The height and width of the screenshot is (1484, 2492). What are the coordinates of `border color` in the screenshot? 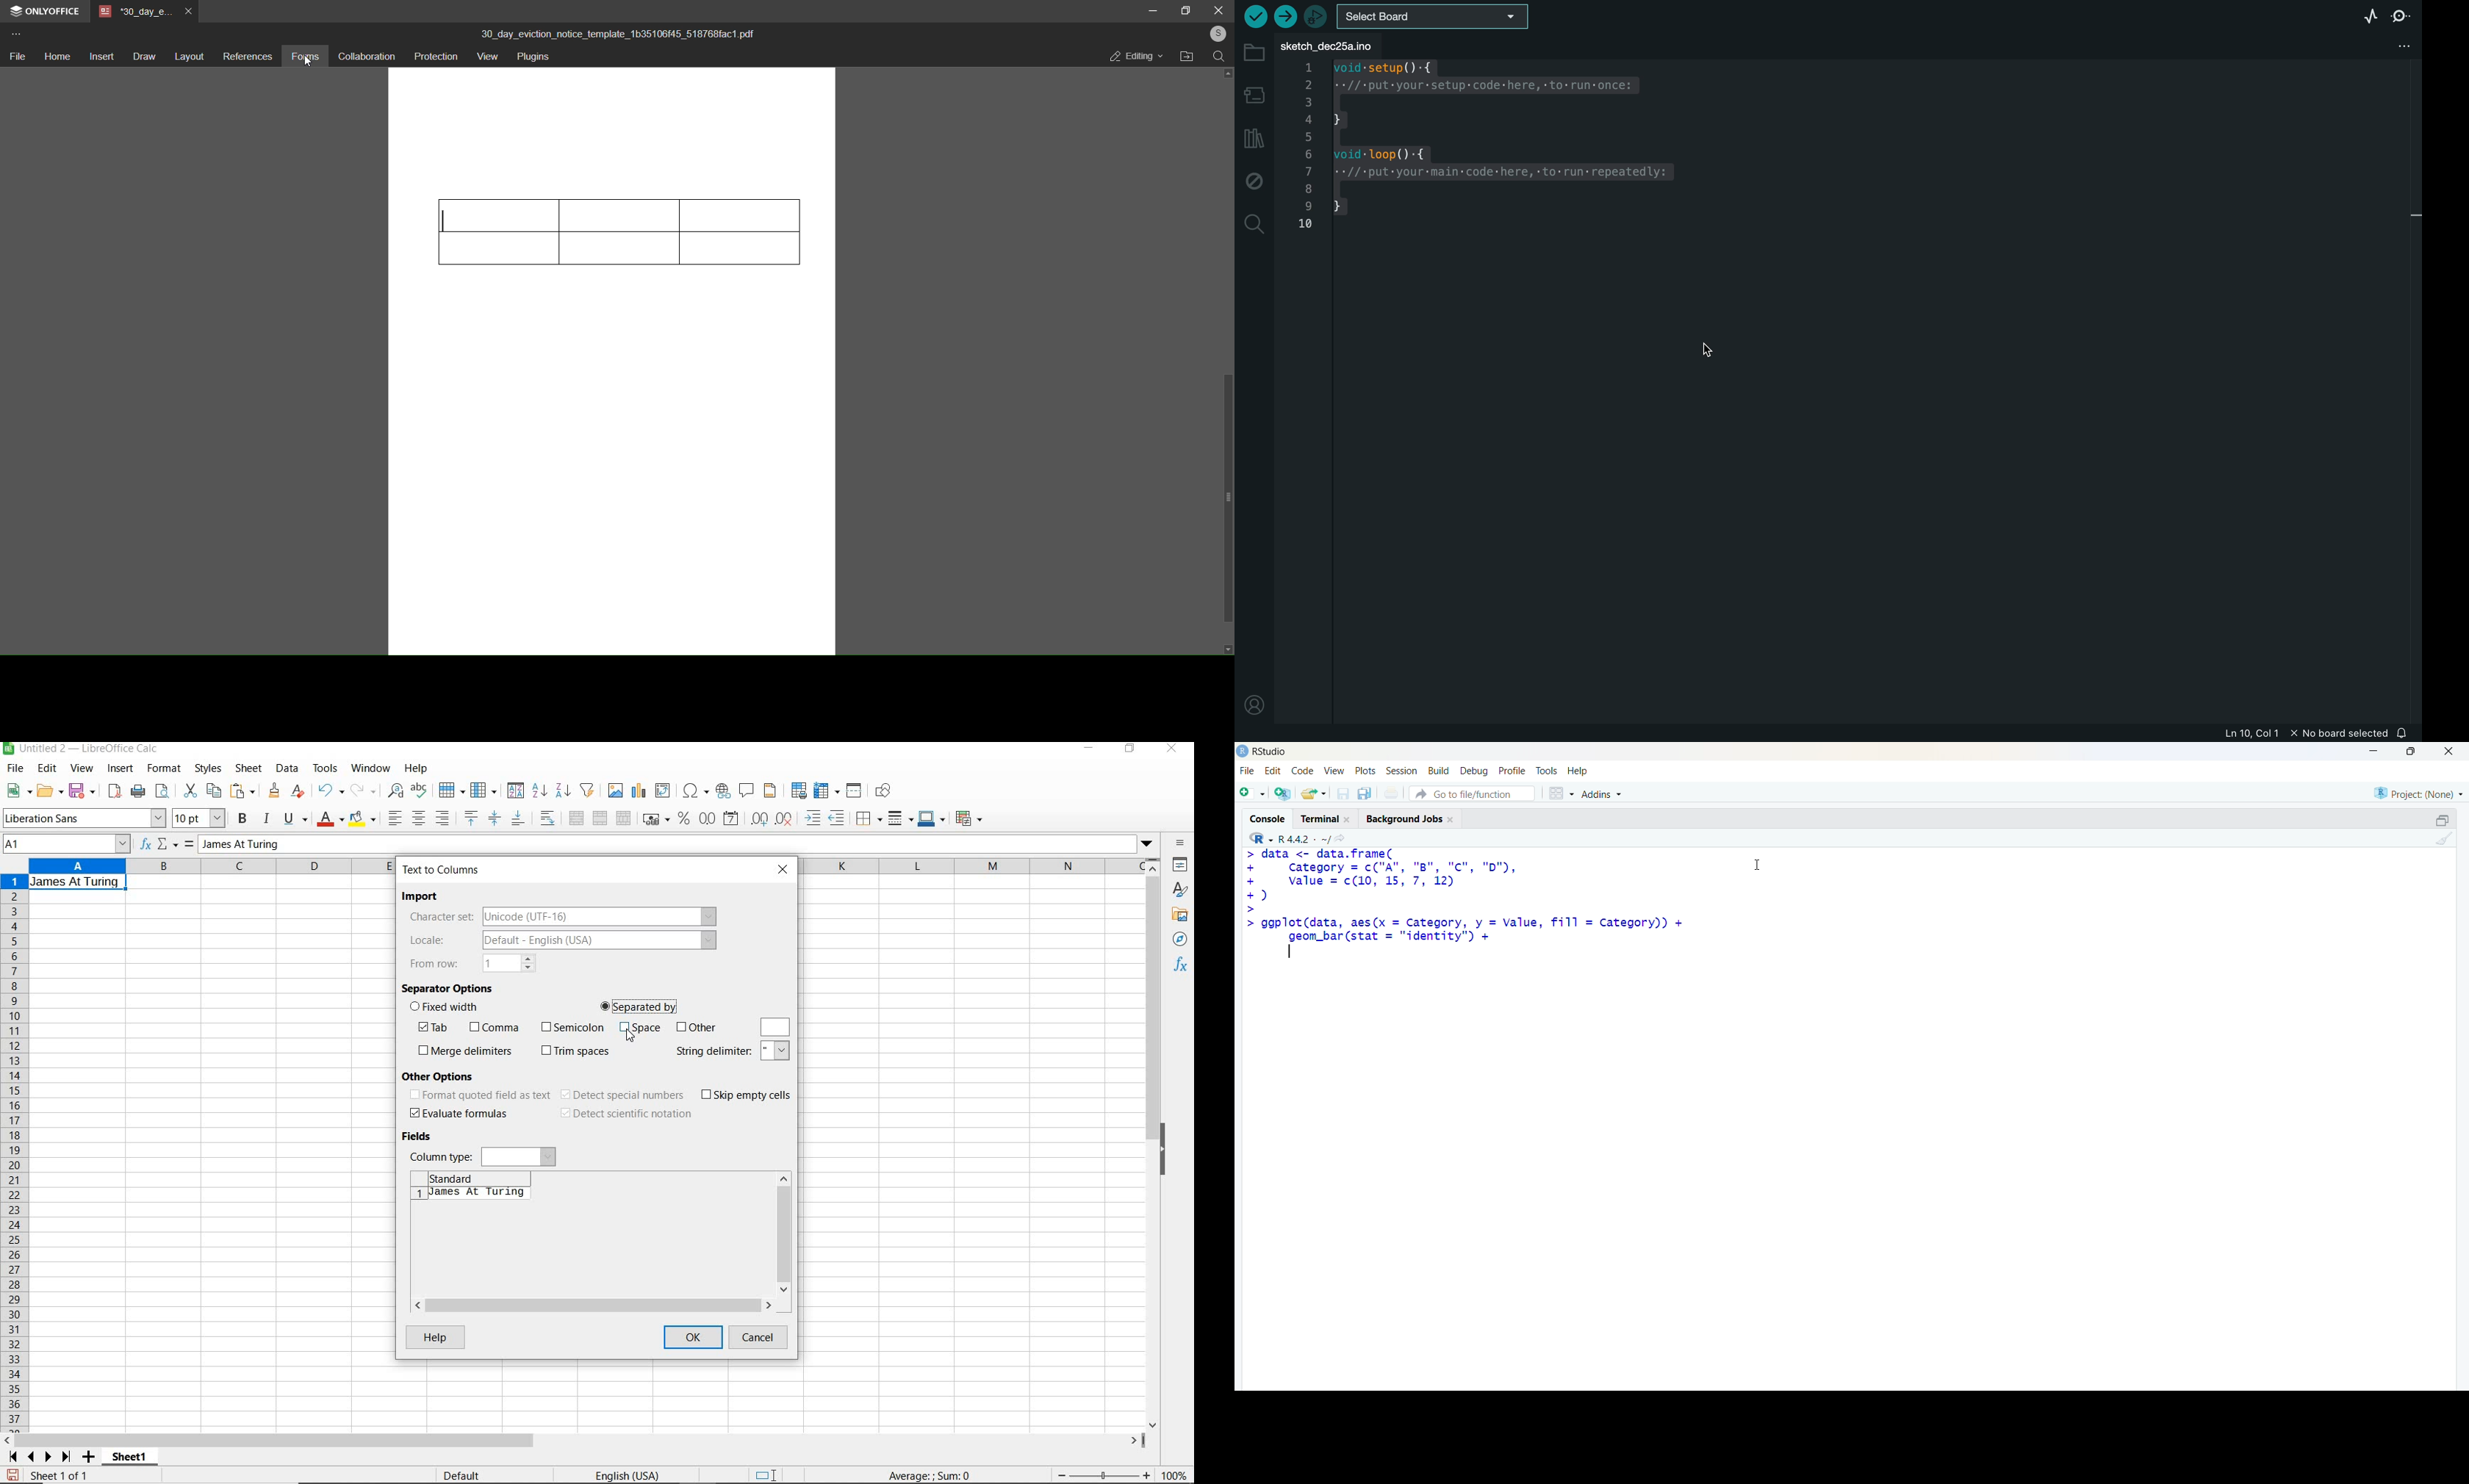 It's located at (932, 818).